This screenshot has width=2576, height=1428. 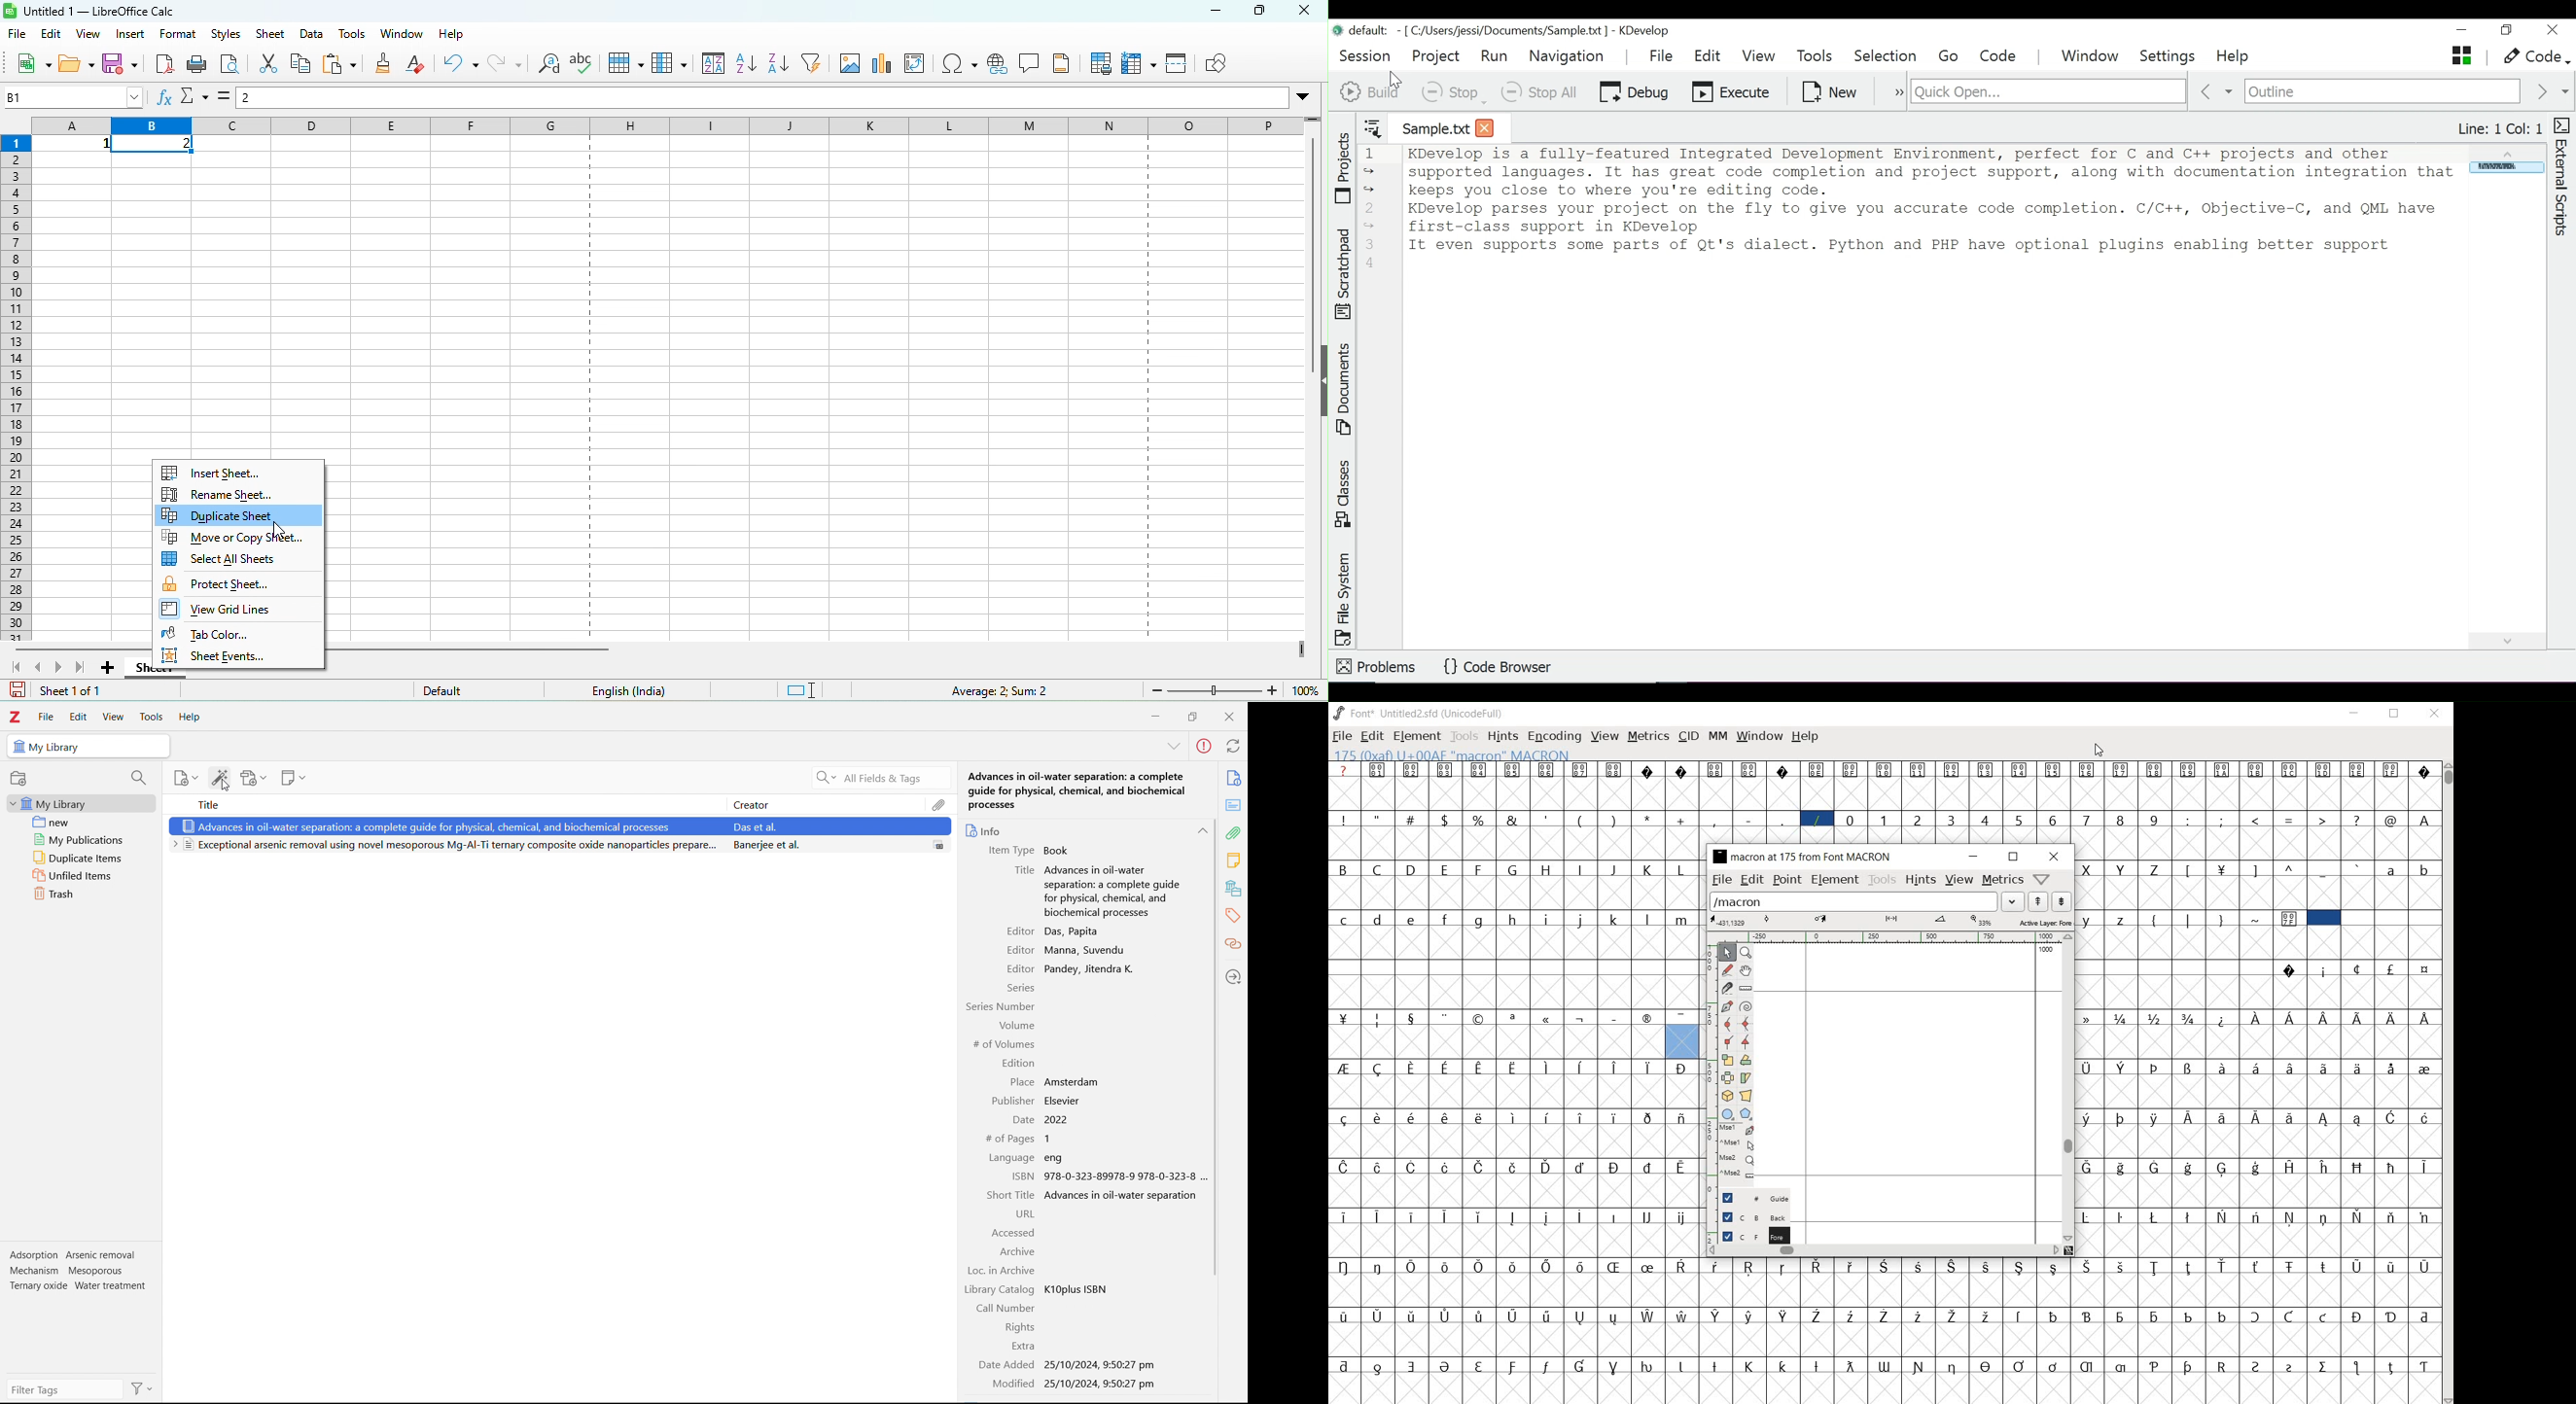 I want to click on Symbol, so click(x=1344, y=1365).